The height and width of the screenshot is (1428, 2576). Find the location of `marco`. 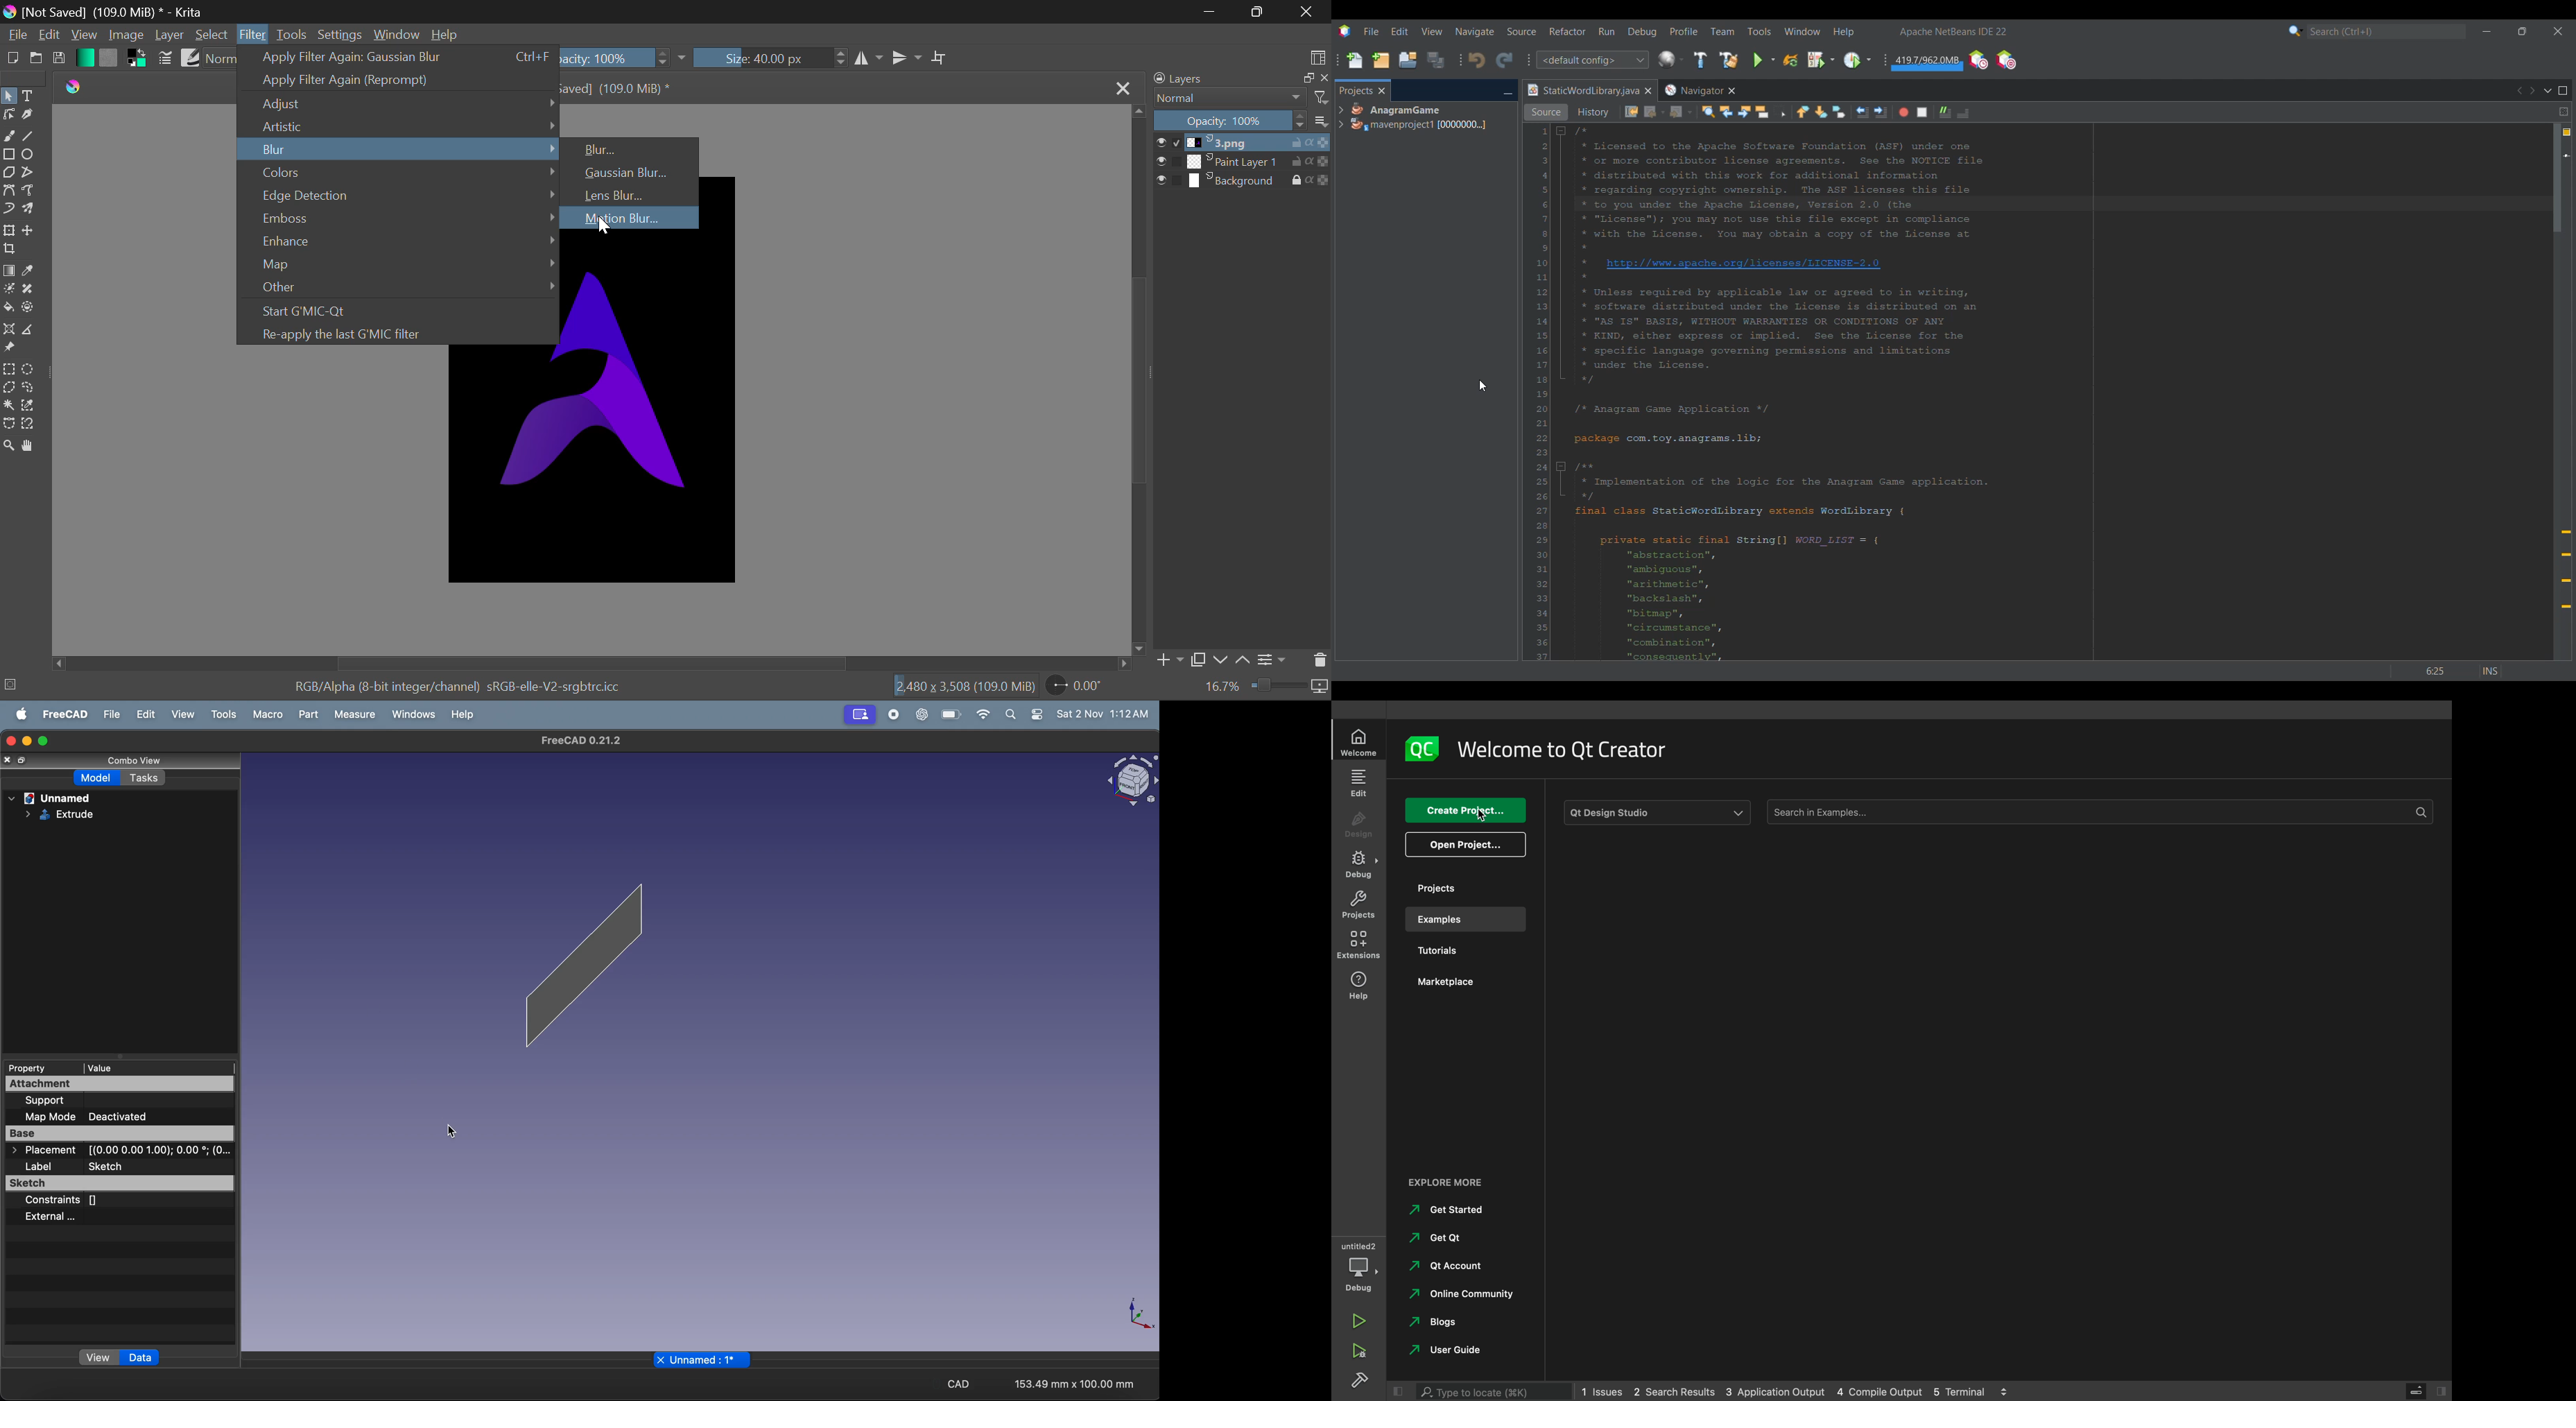

marco is located at coordinates (268, 716).